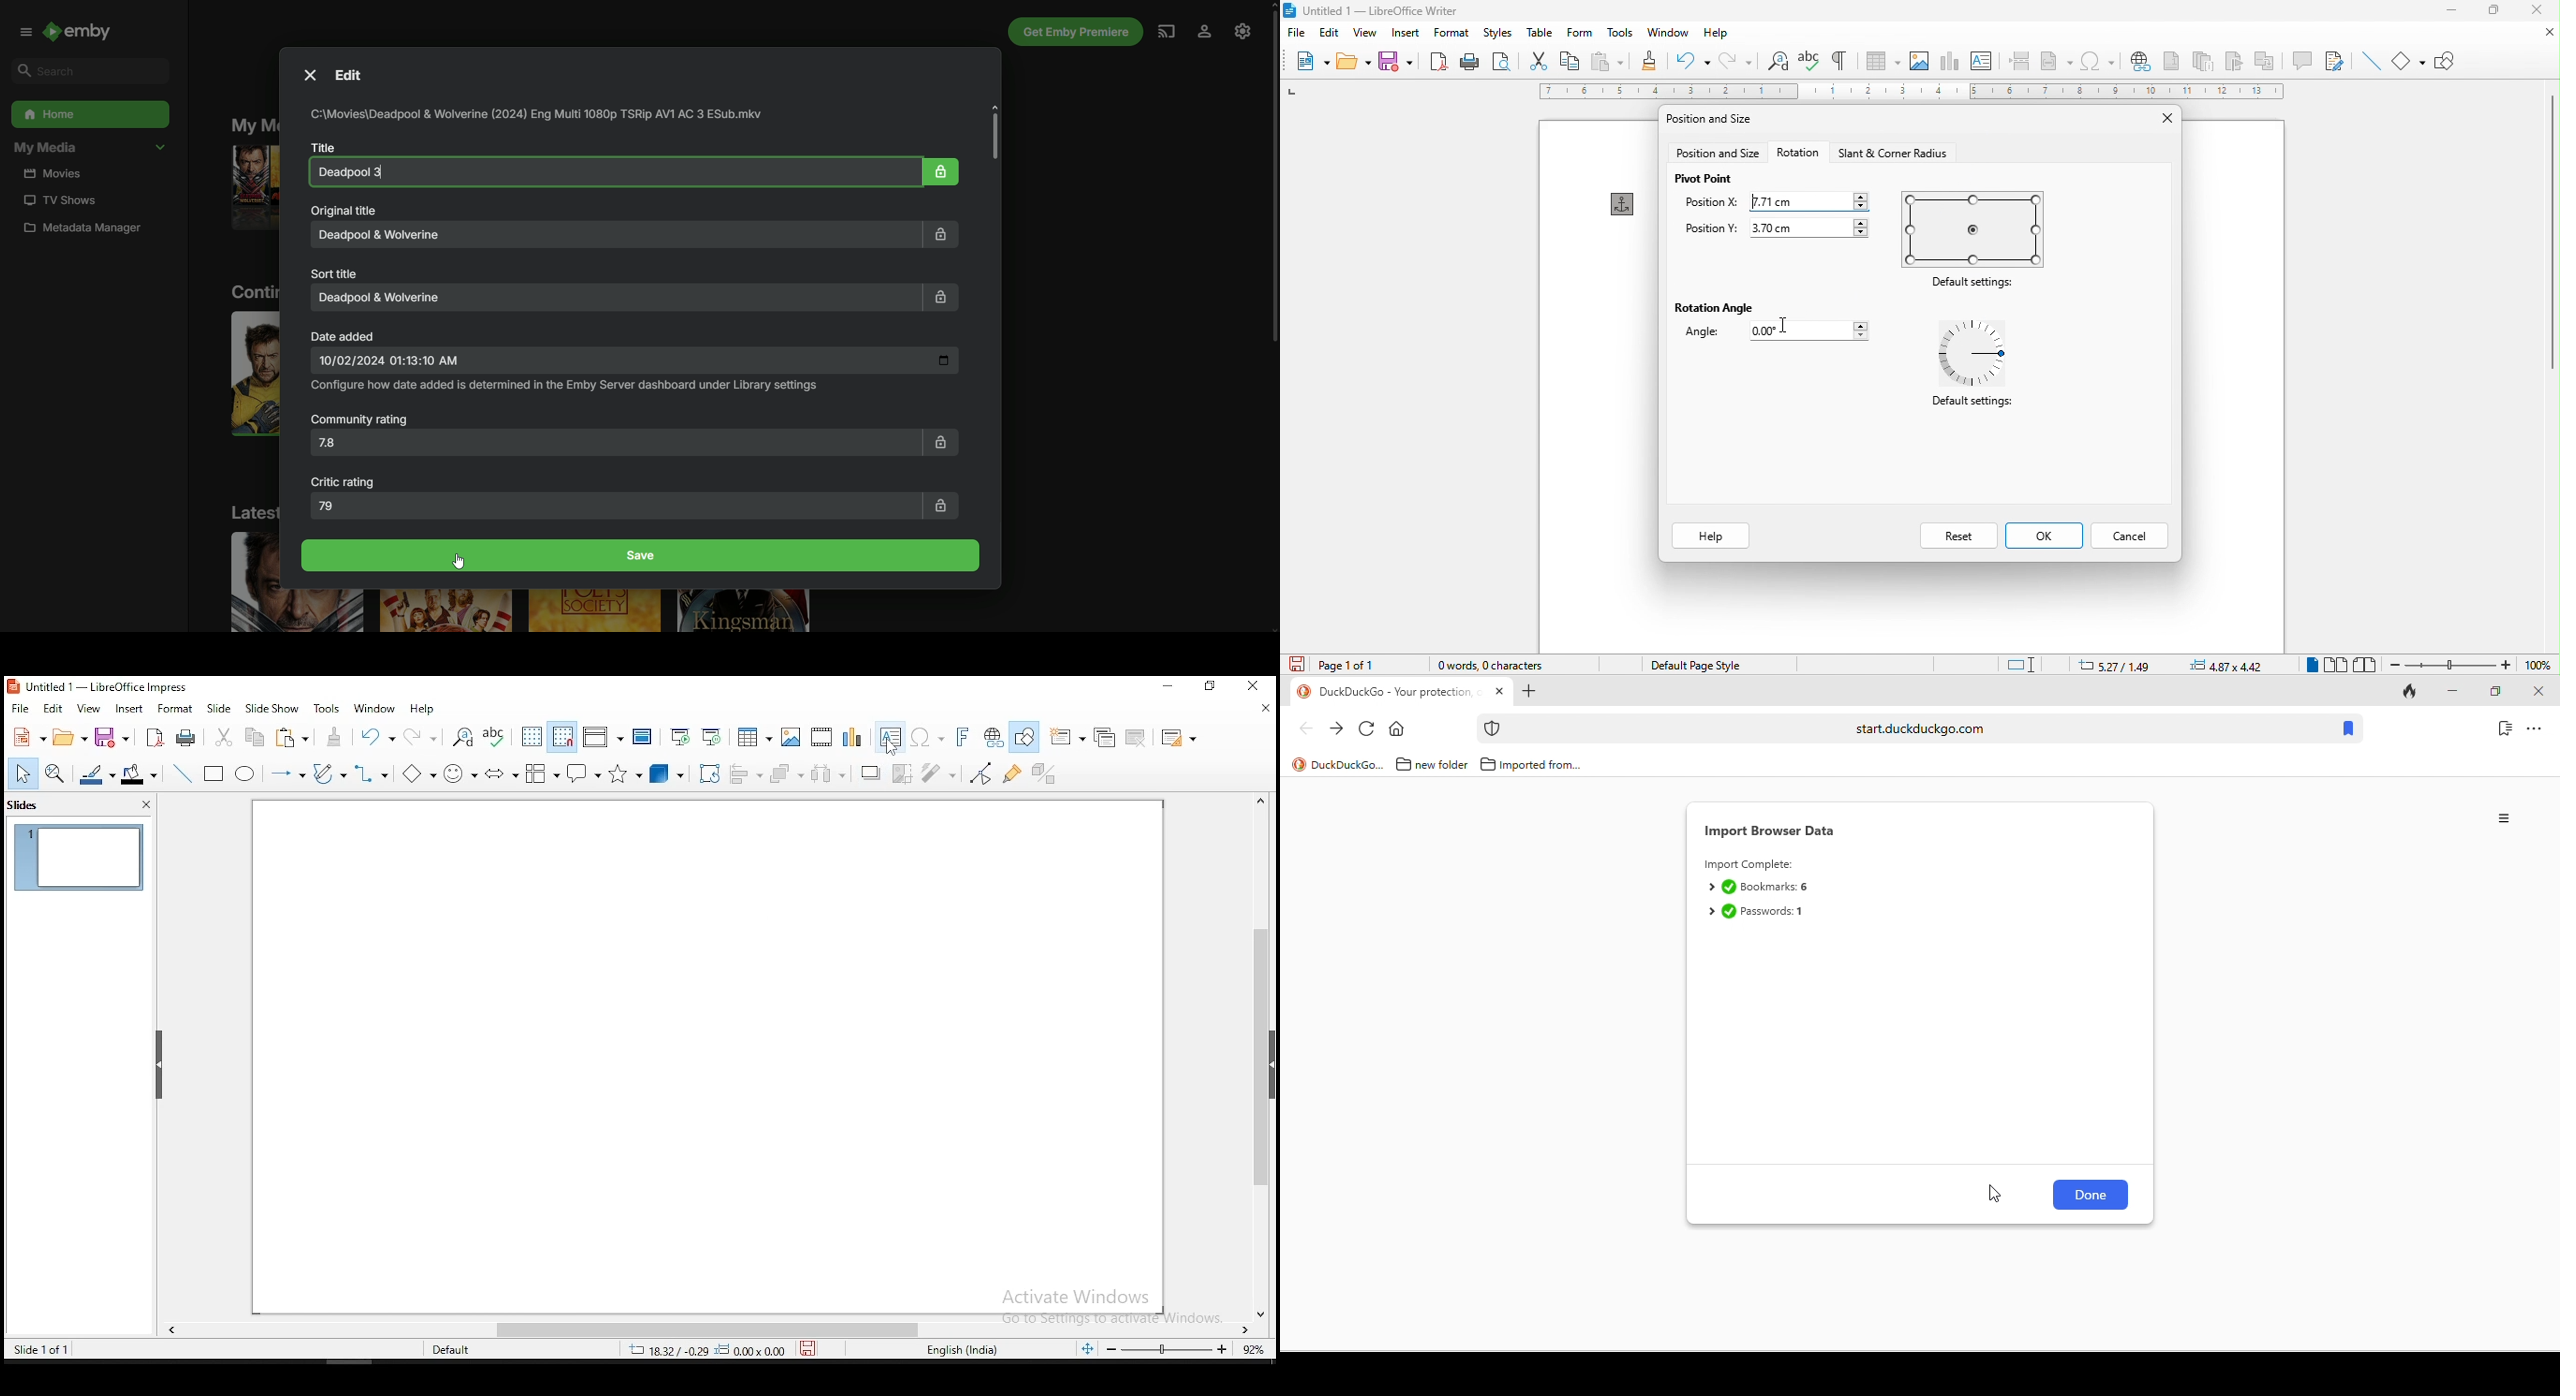  What do you see at coordinates (2334, 60) in the screenshot?
I see `show track changes function` at bounding box center [2334, 60].